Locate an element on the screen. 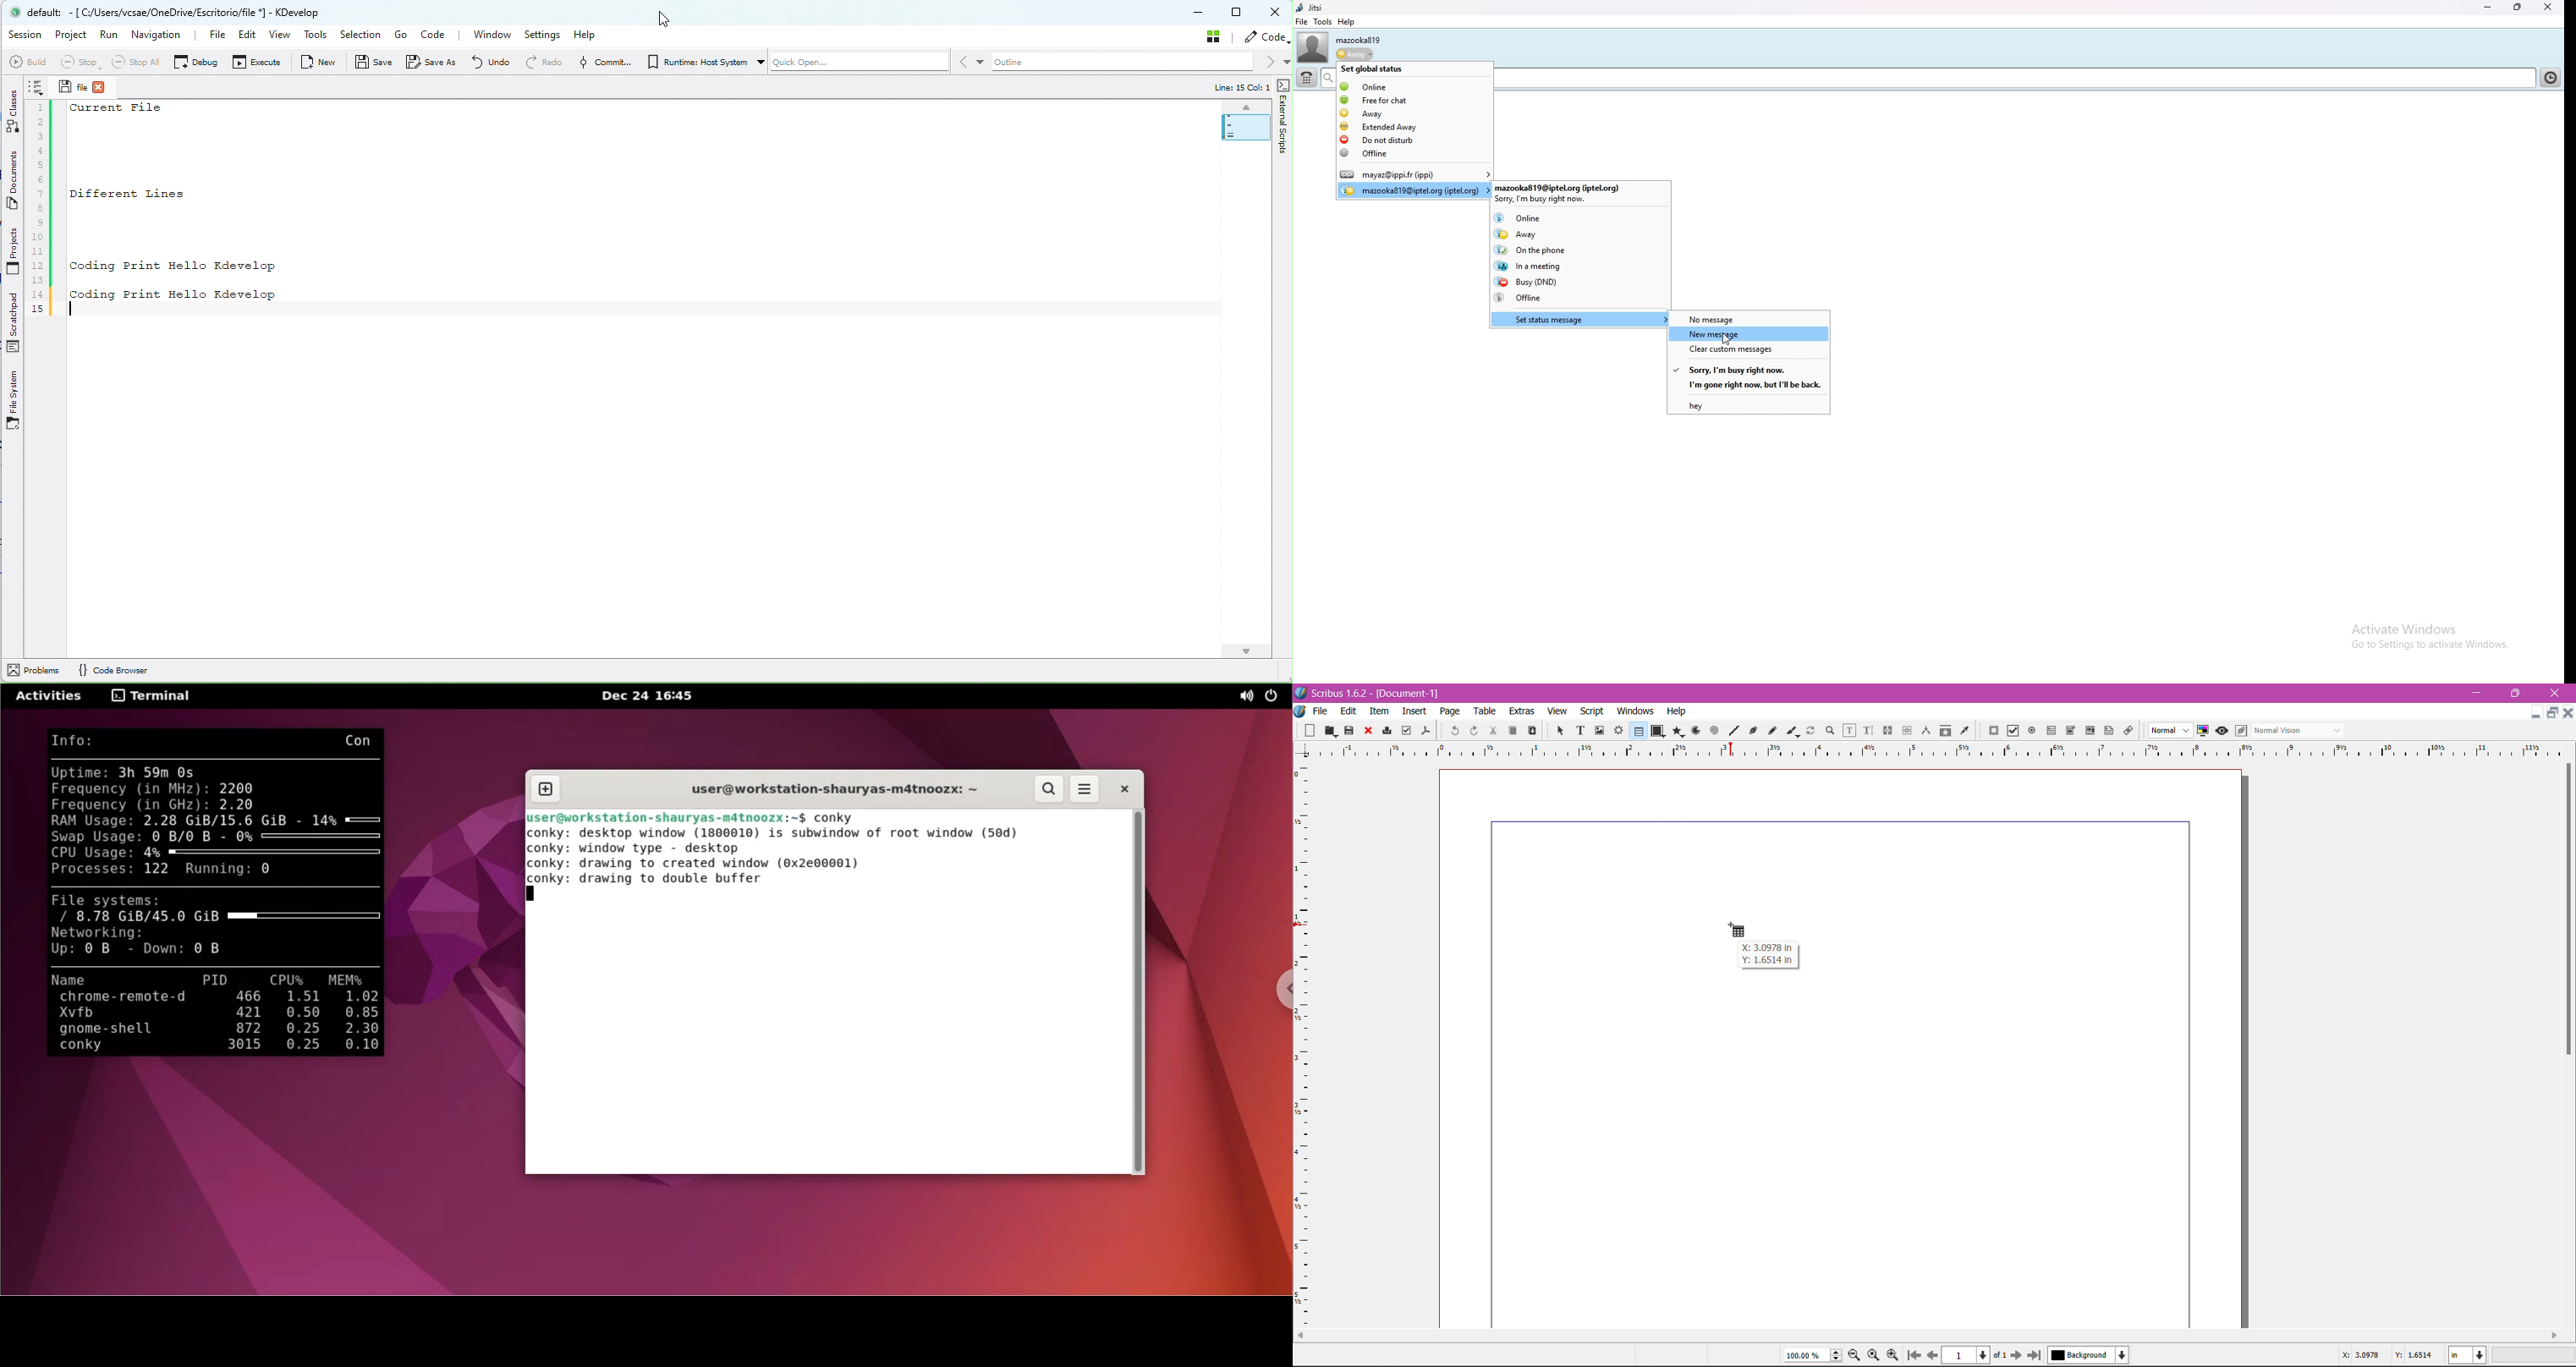 The height and width of the screenshot is (1372, 2576). cursor is located at coordinates (665, 21).